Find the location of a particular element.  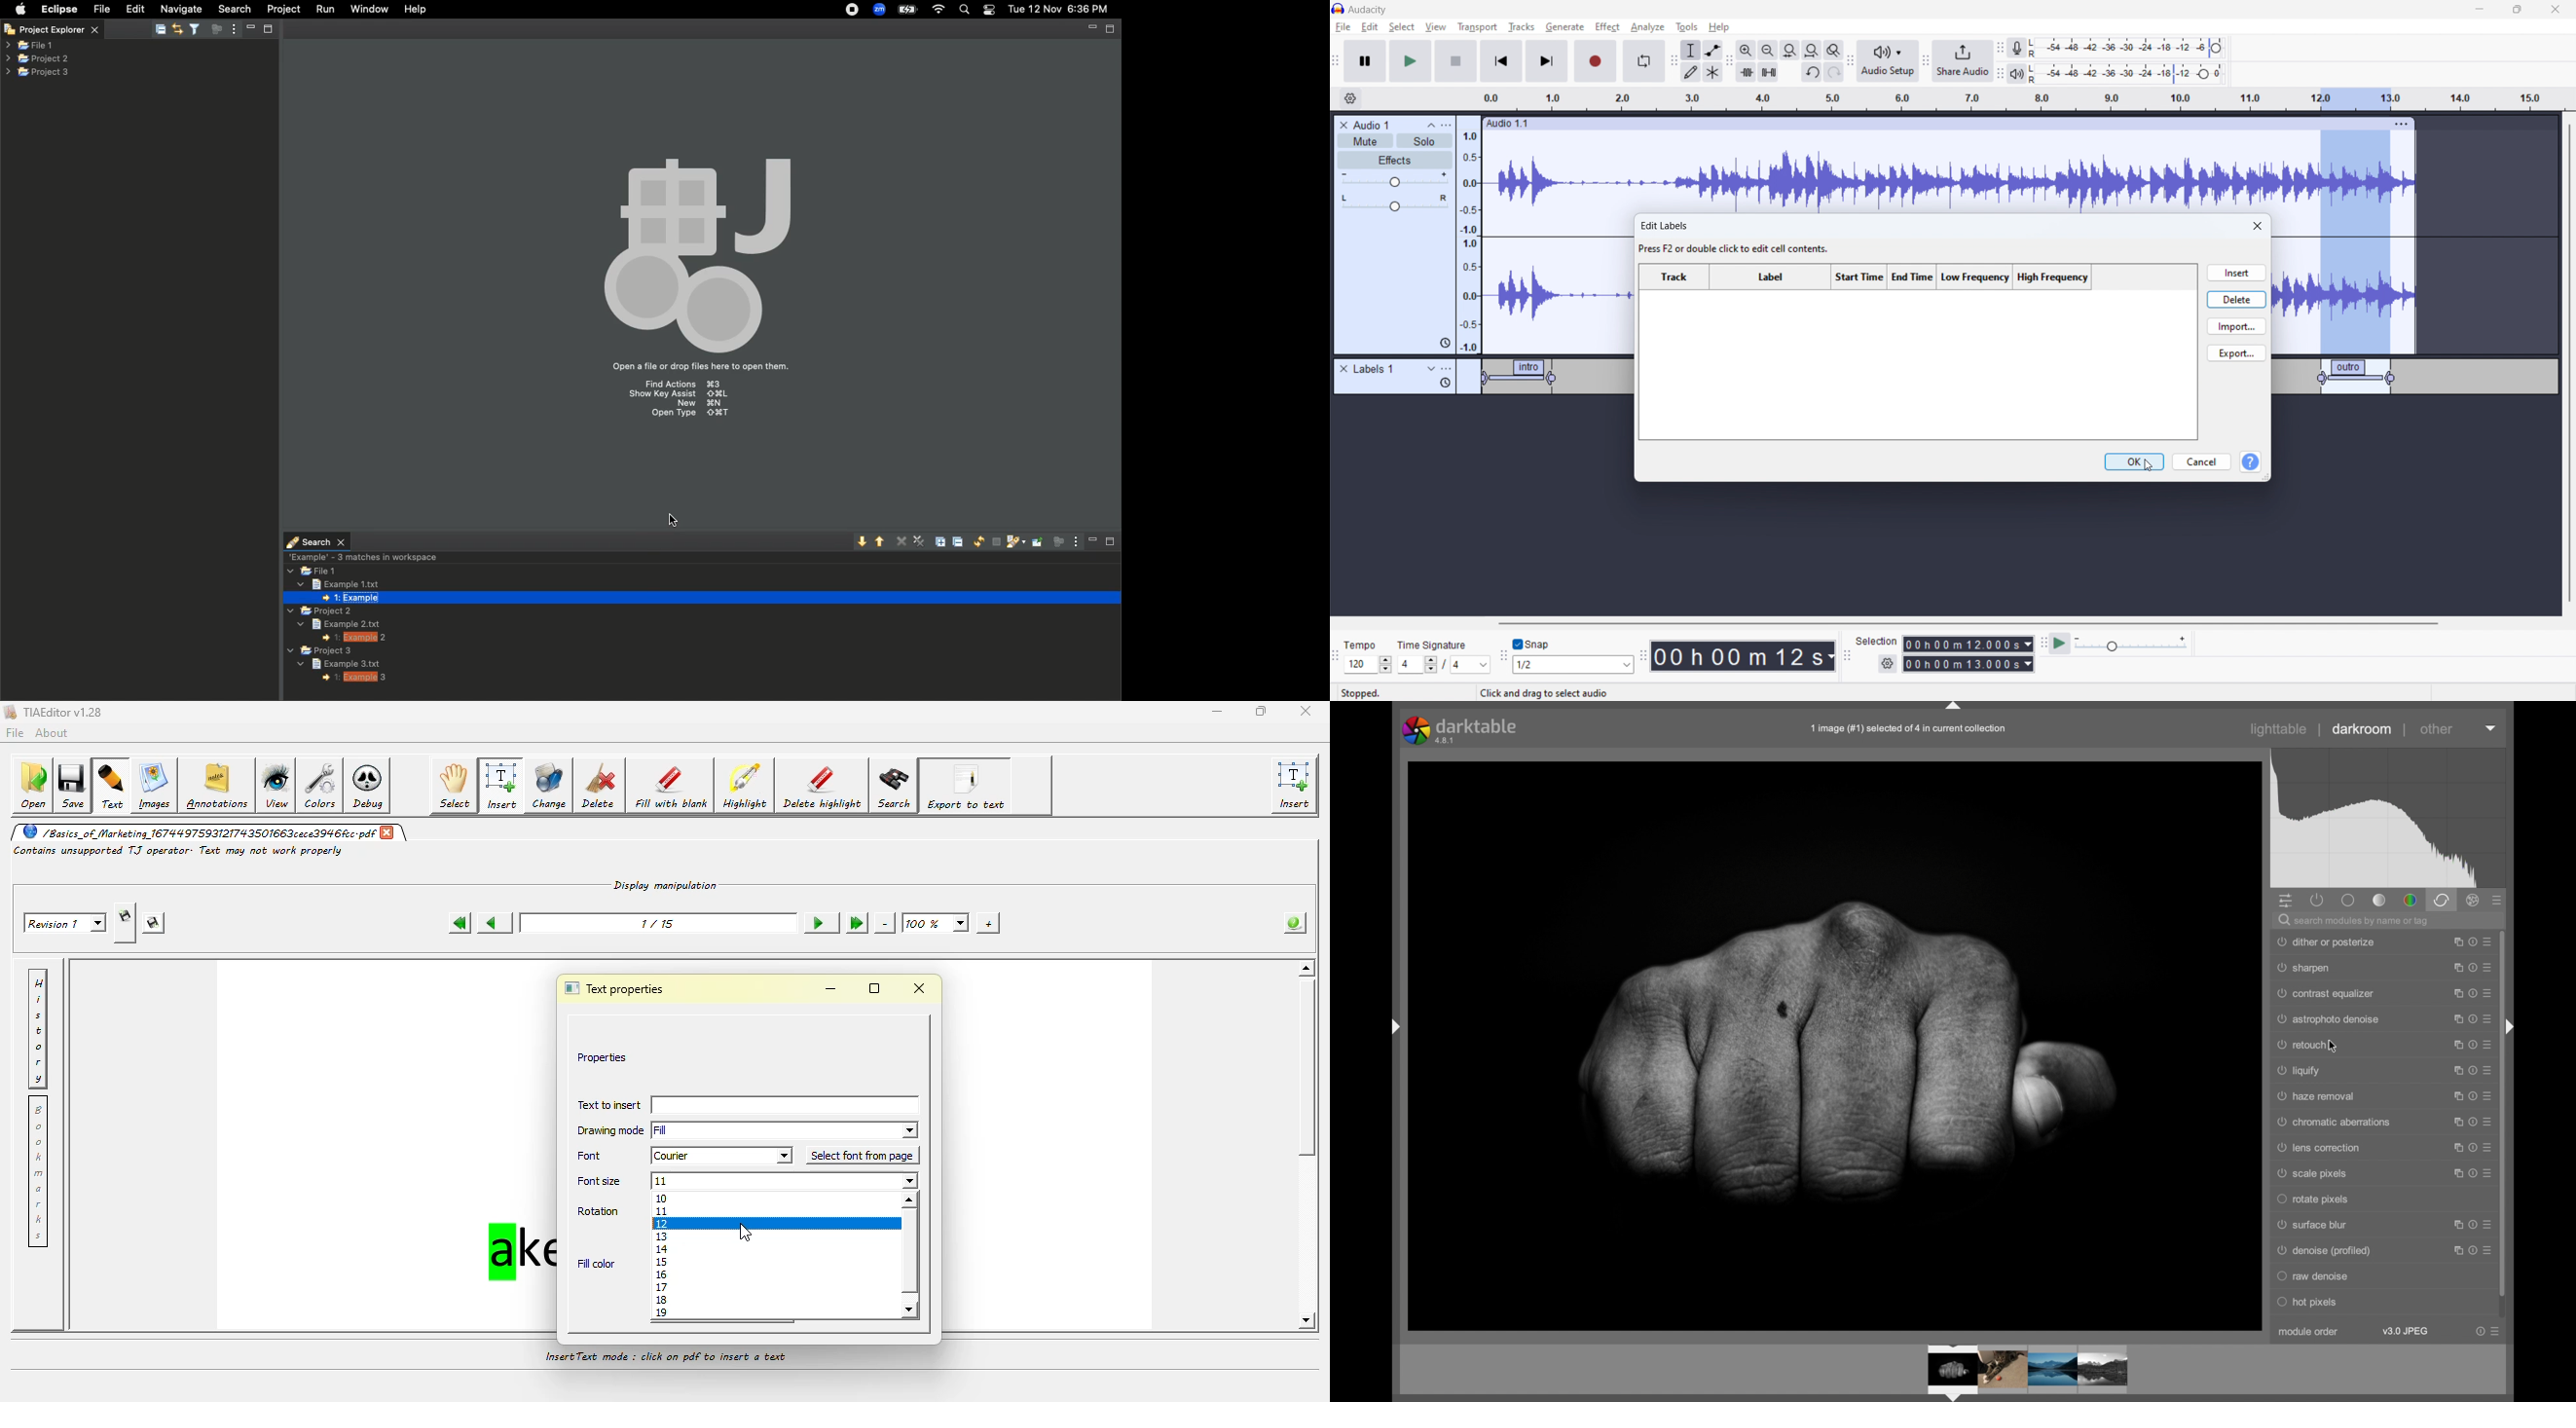

delete is located at coordinates (2237, 299).